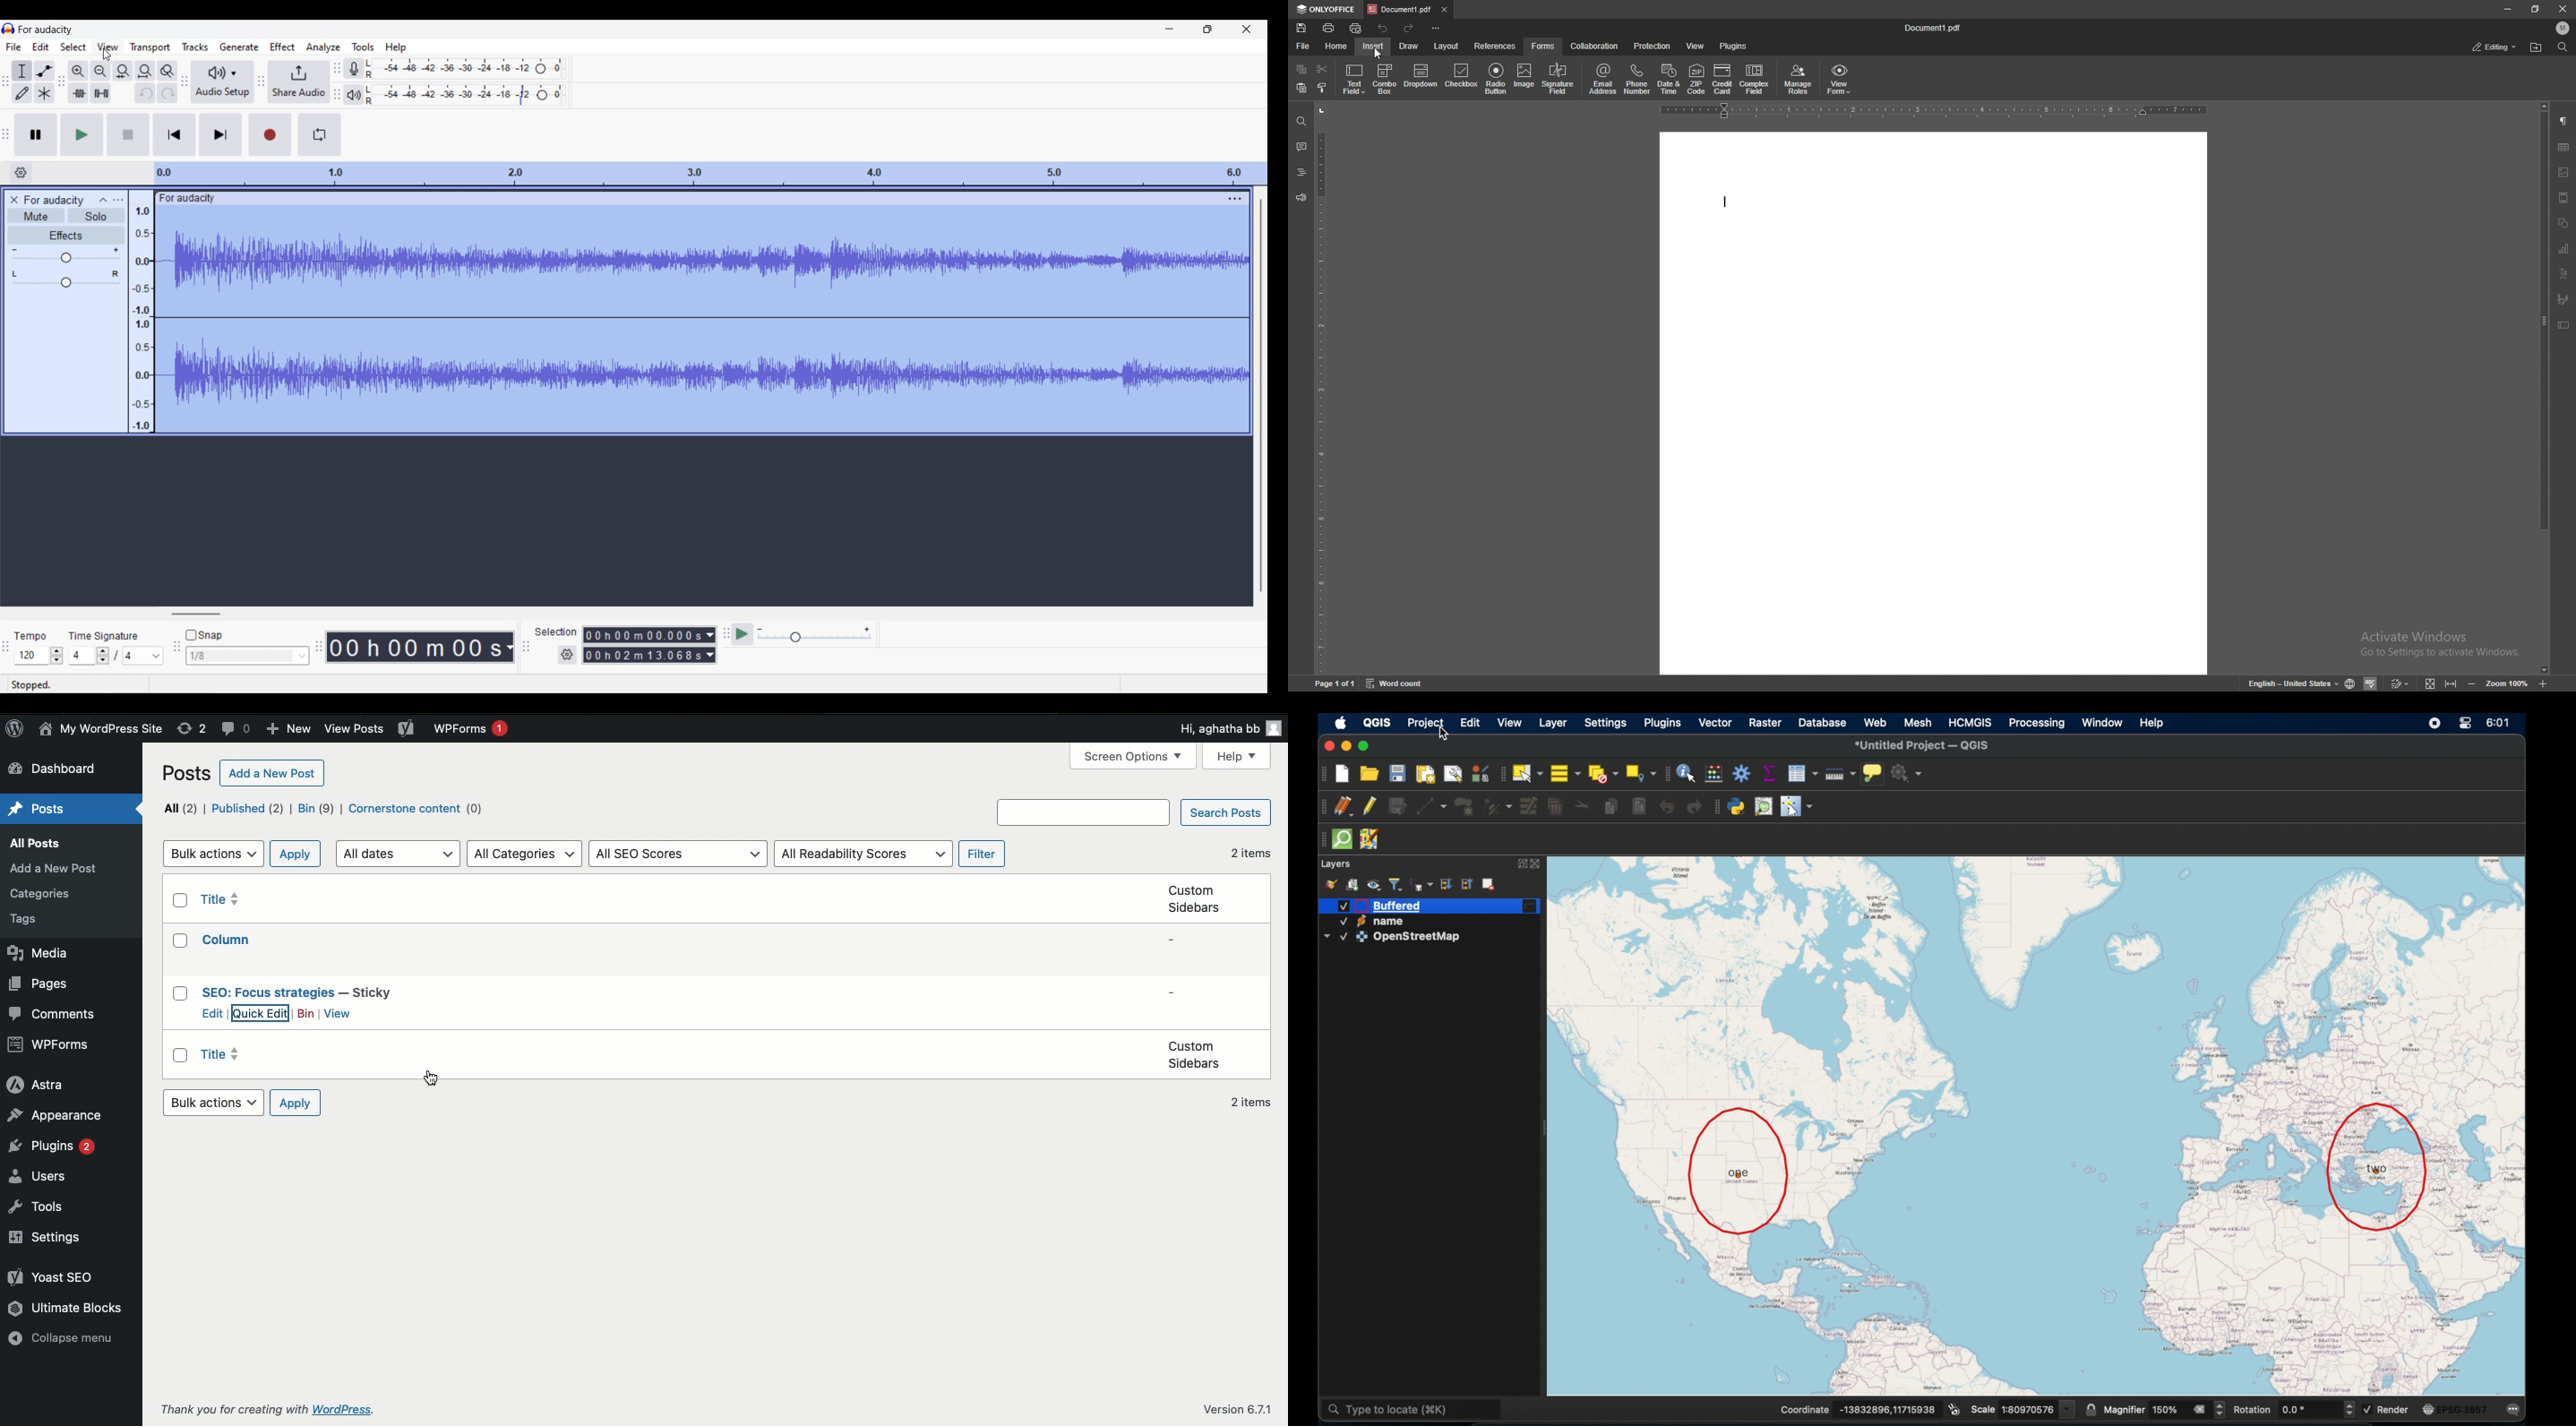 The height and width of the screenshot is (1428, 2576). What do you see at coordinates (37, 920) in the screenshot?
I see `Posts` at bounding box center [37, 920].